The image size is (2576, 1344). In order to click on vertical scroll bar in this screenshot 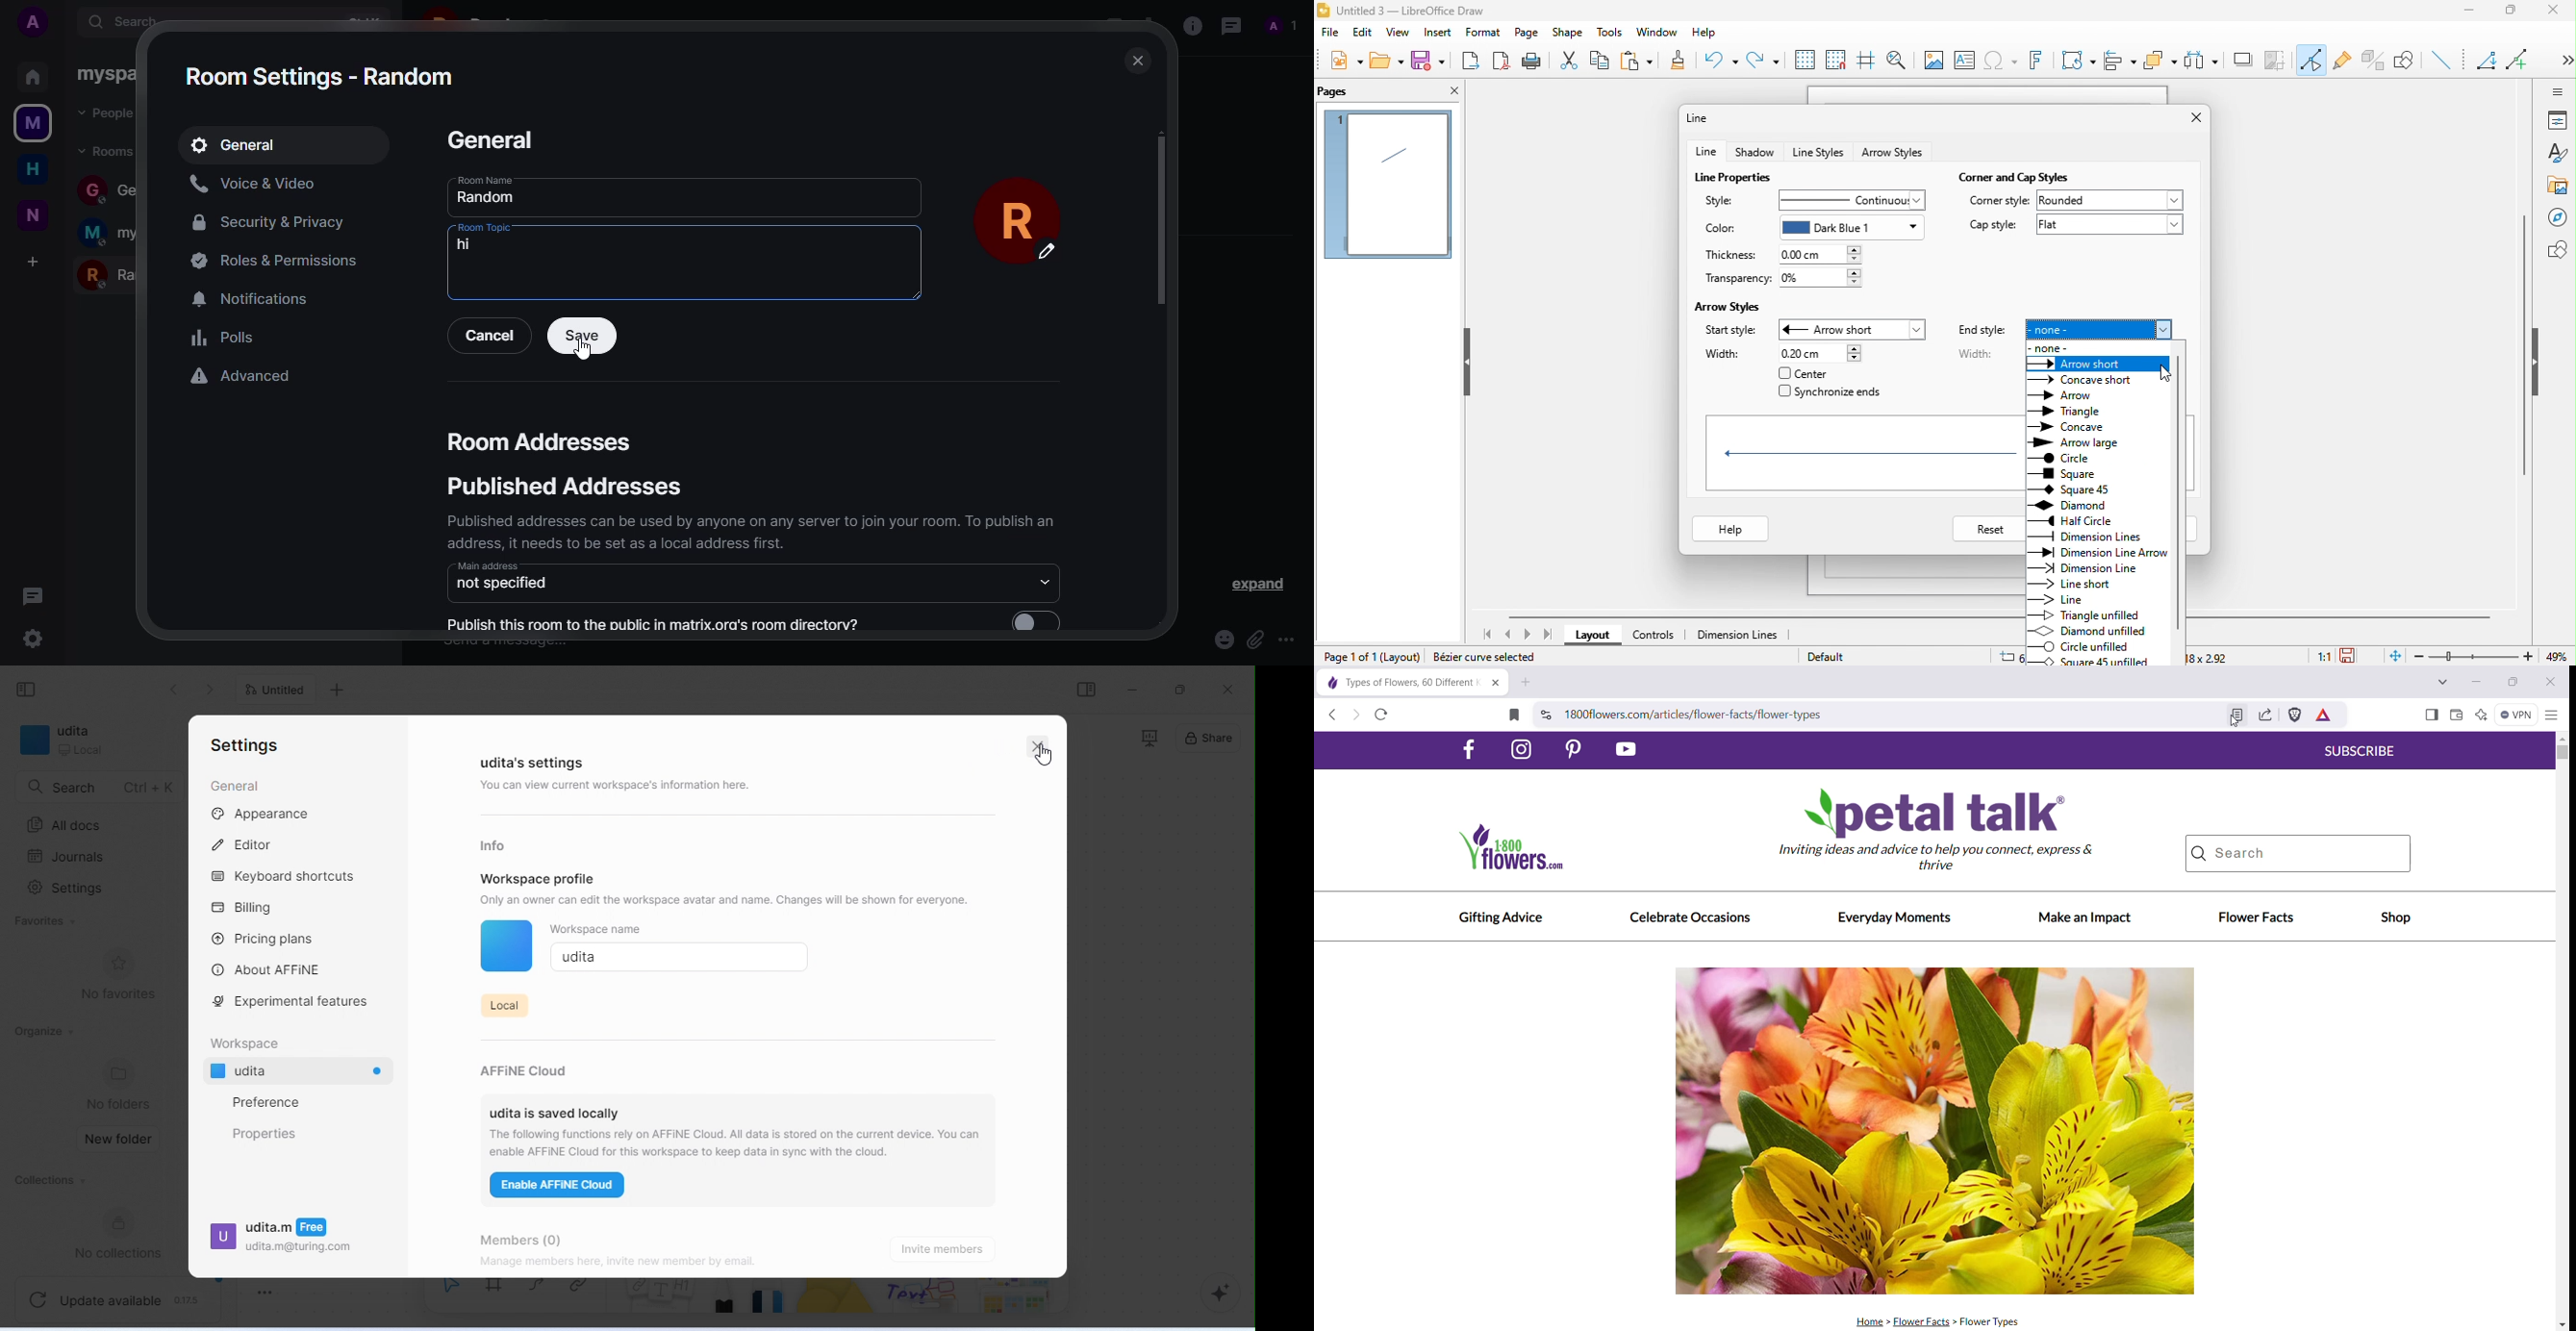, I will do `click(2524, 344)`.